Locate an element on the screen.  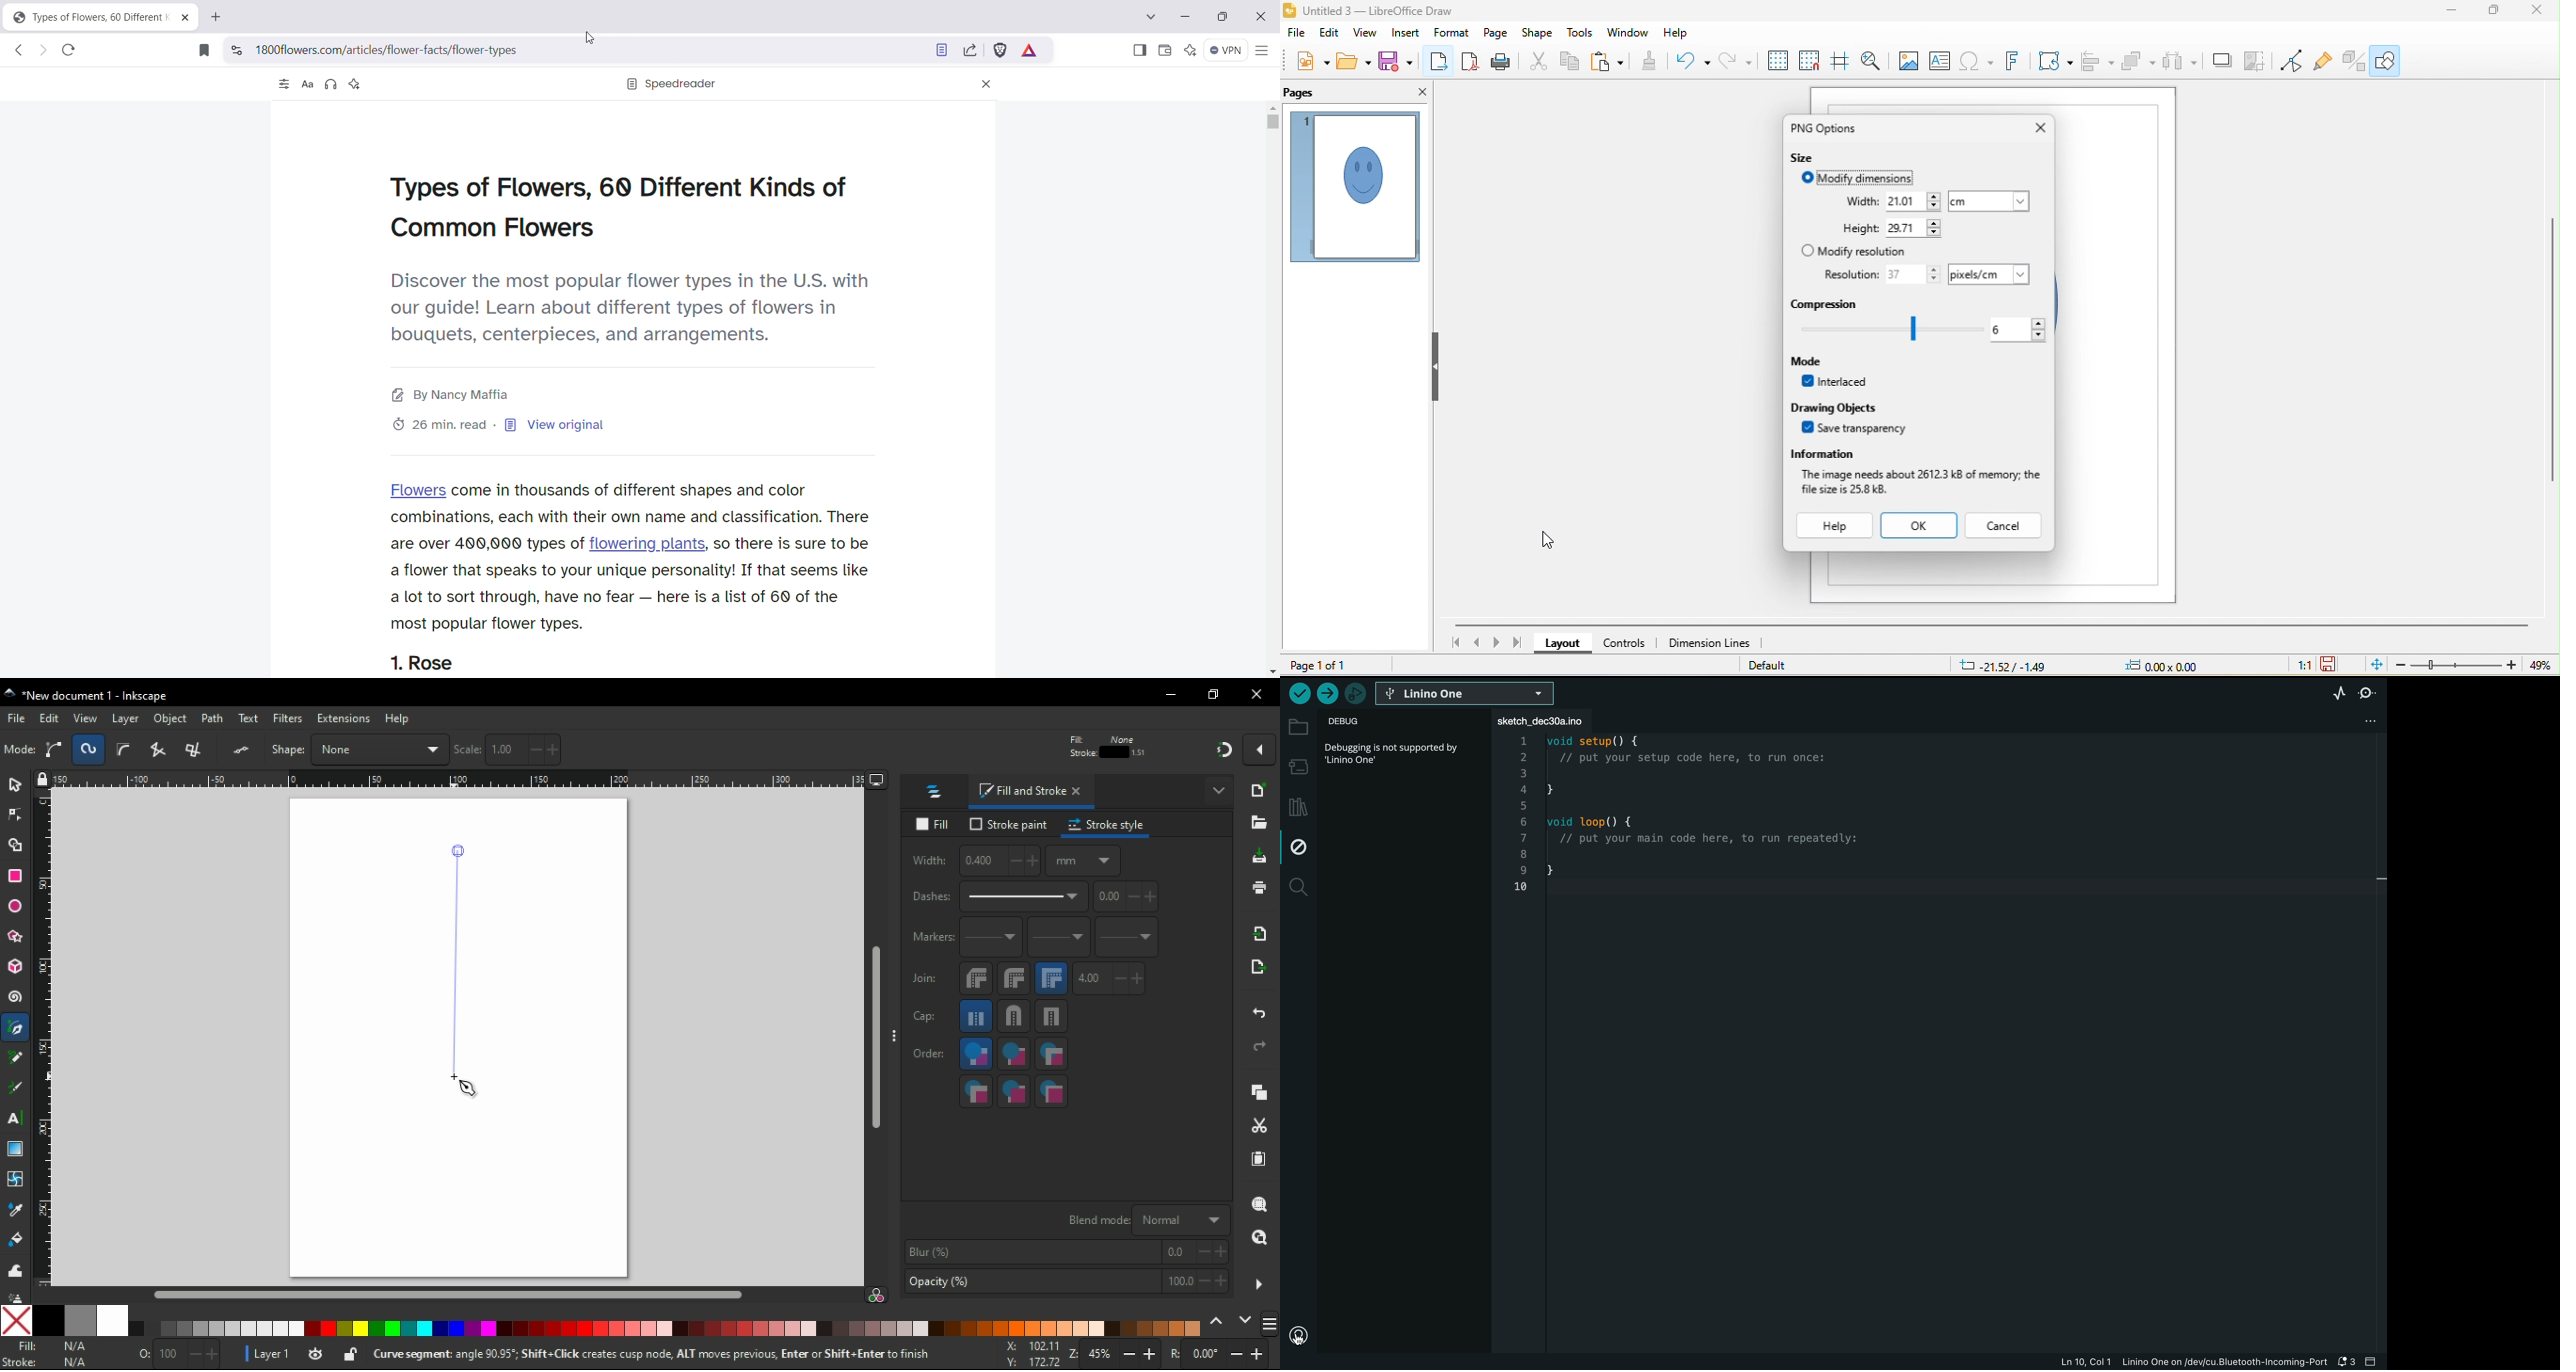
close is located at coordinates (1423, 93).